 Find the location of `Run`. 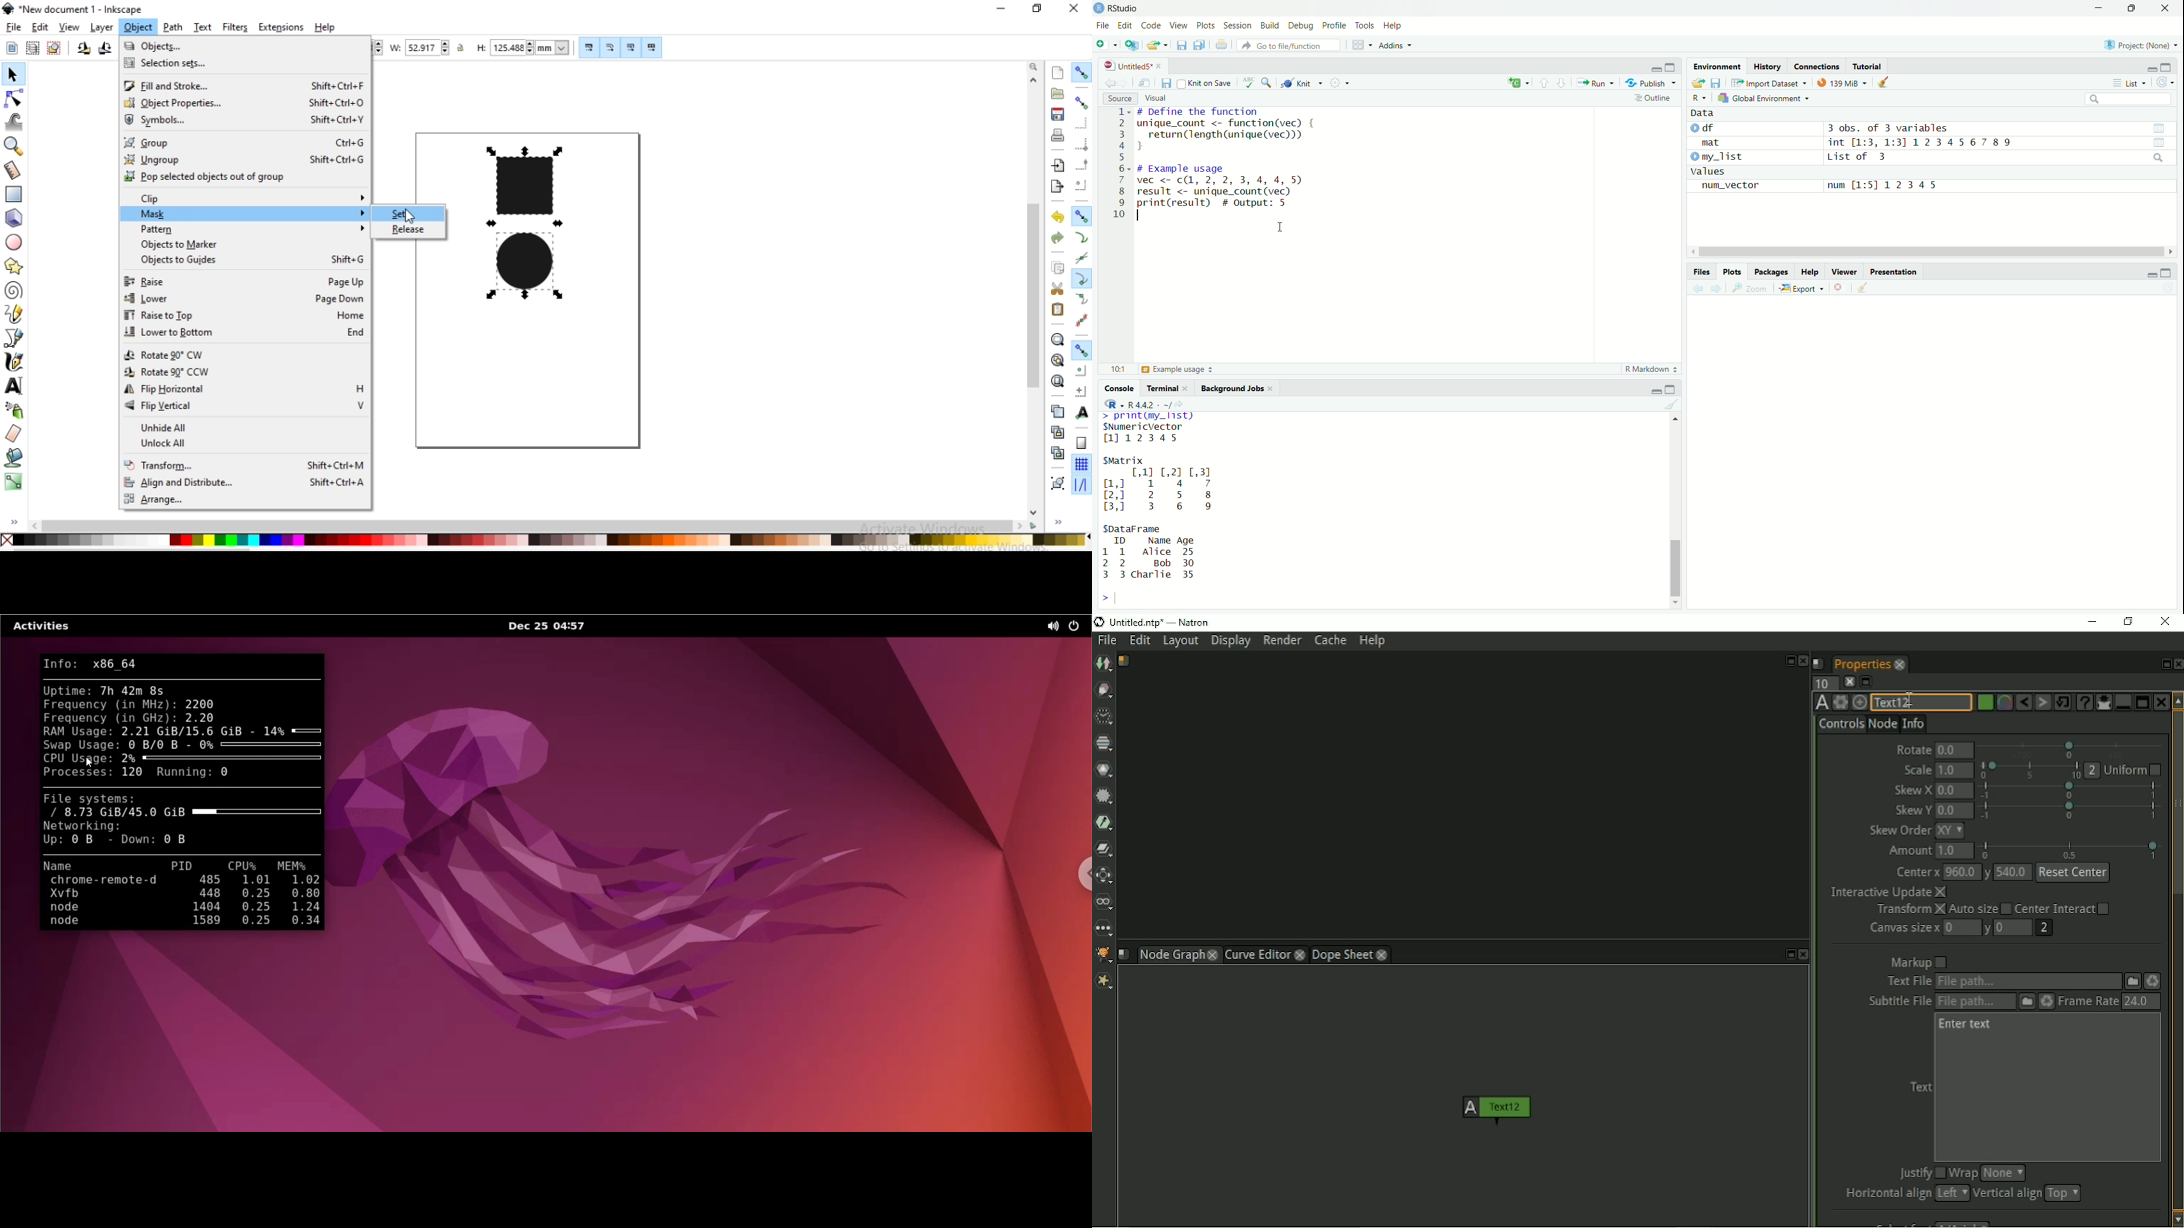

Run is located at coordinates (1596, 84).